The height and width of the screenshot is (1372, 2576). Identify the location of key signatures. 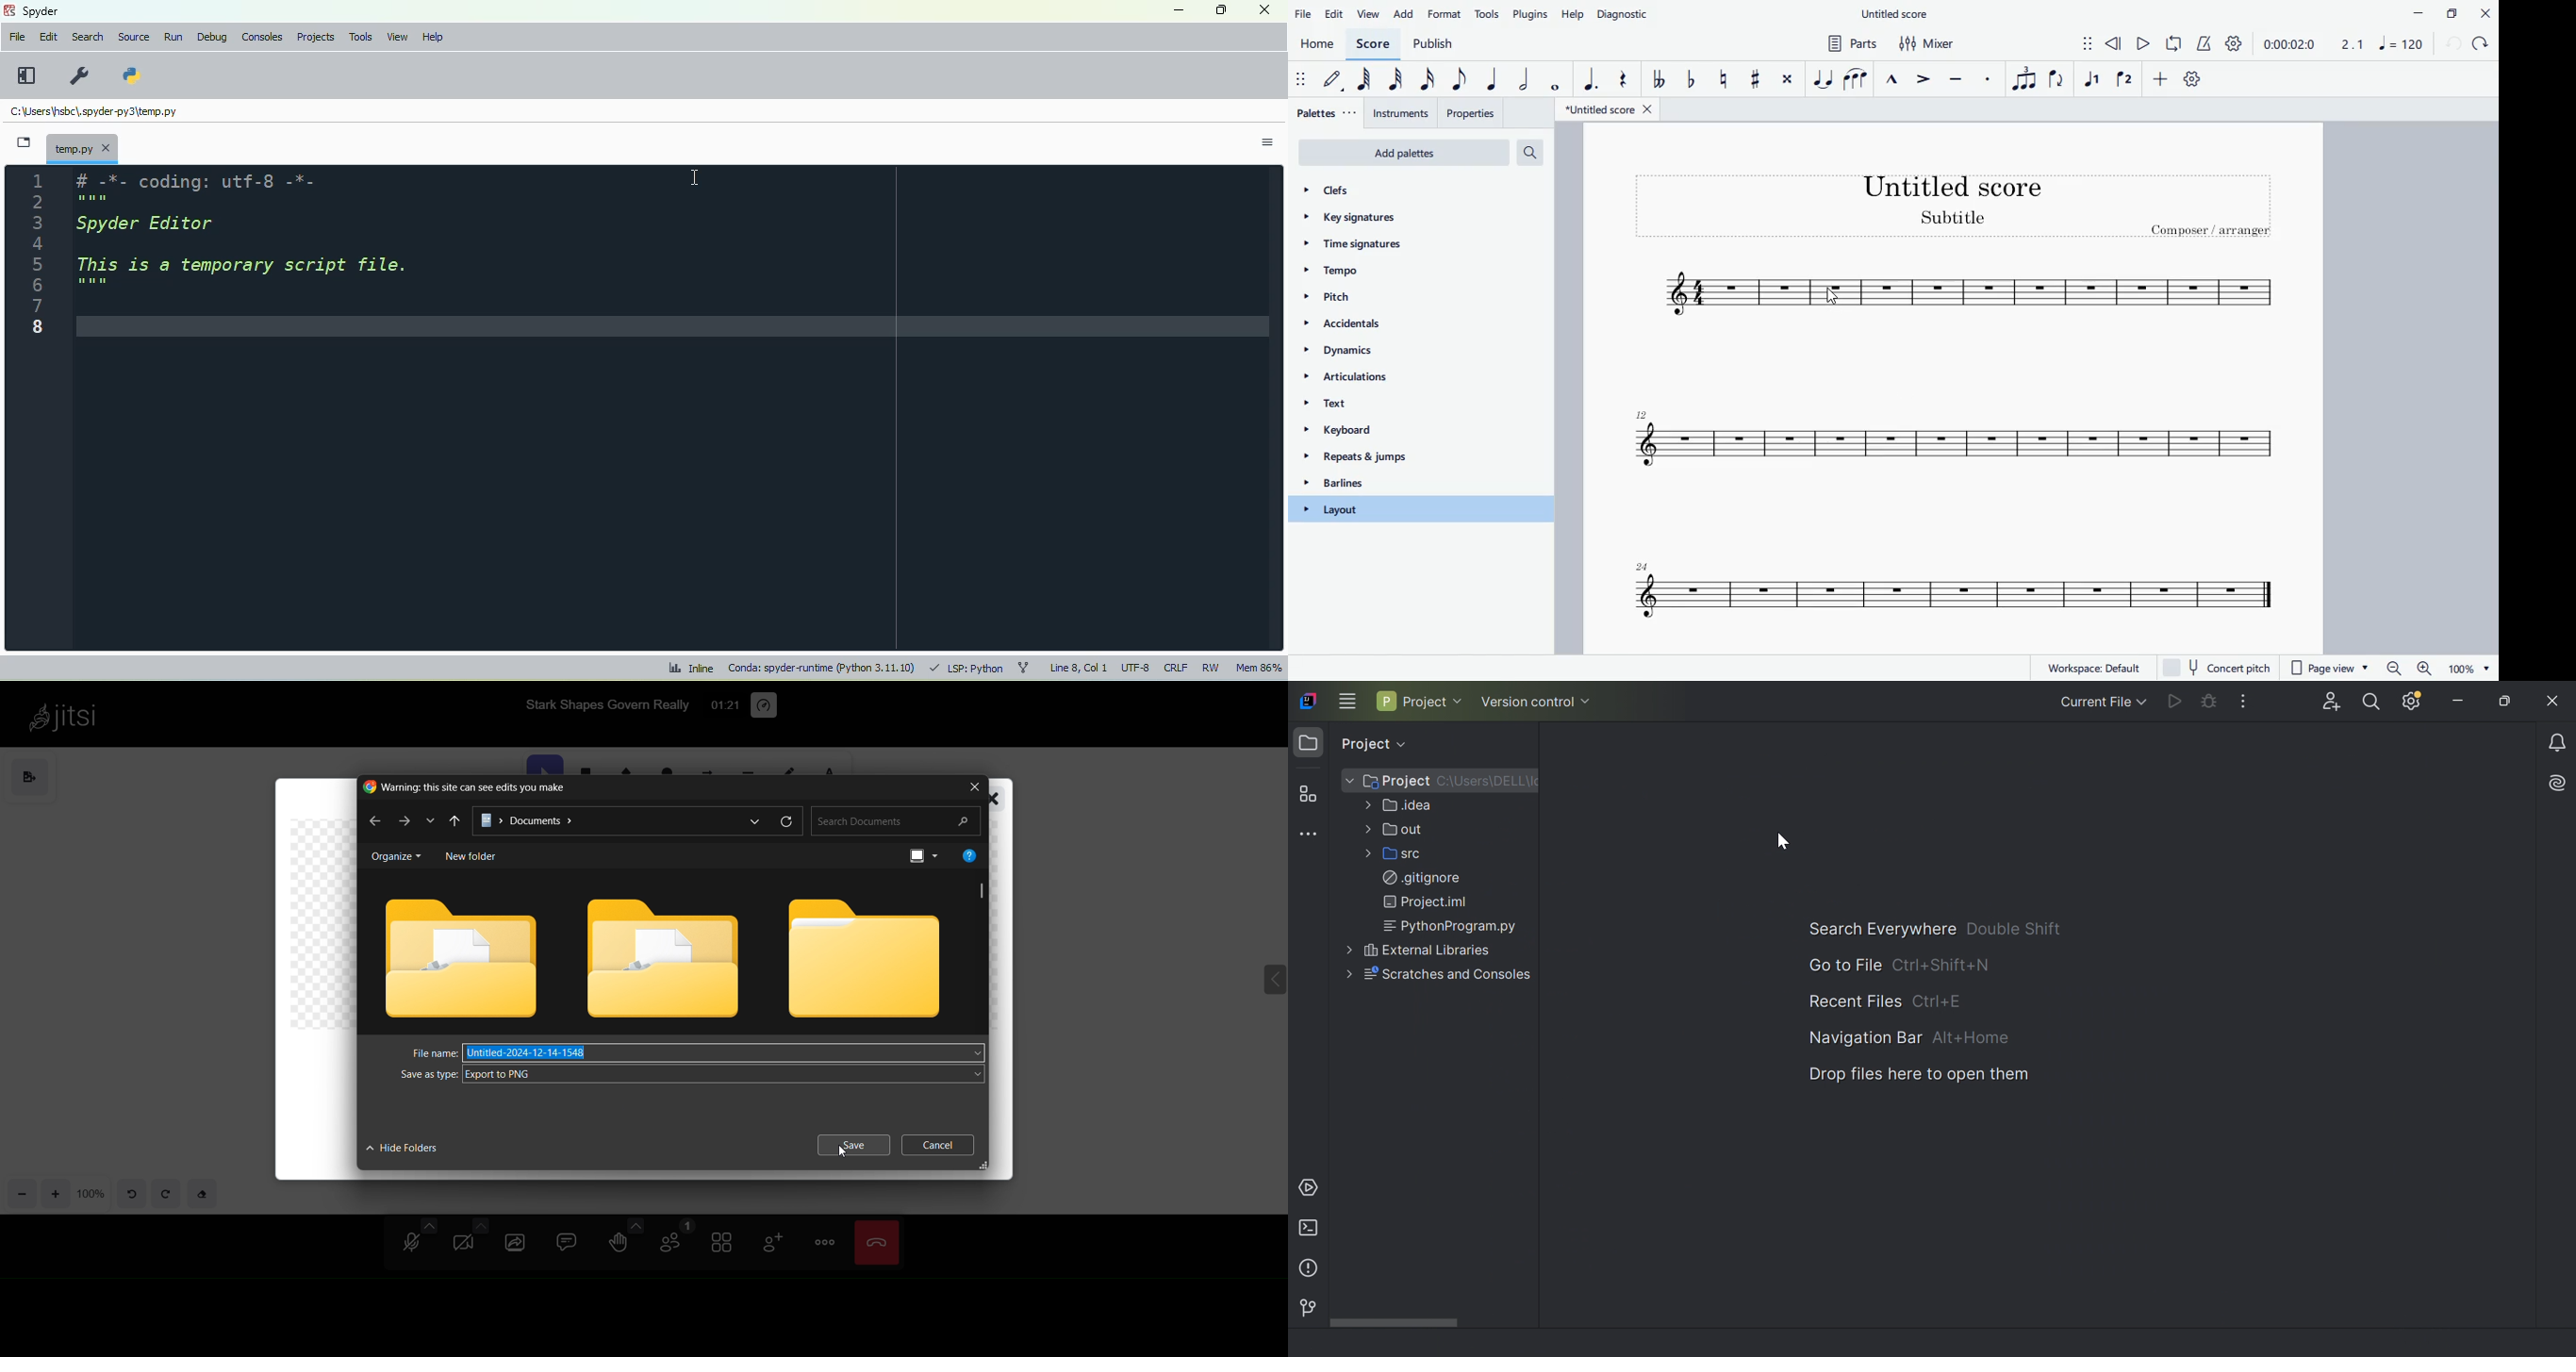
(1391, 222).